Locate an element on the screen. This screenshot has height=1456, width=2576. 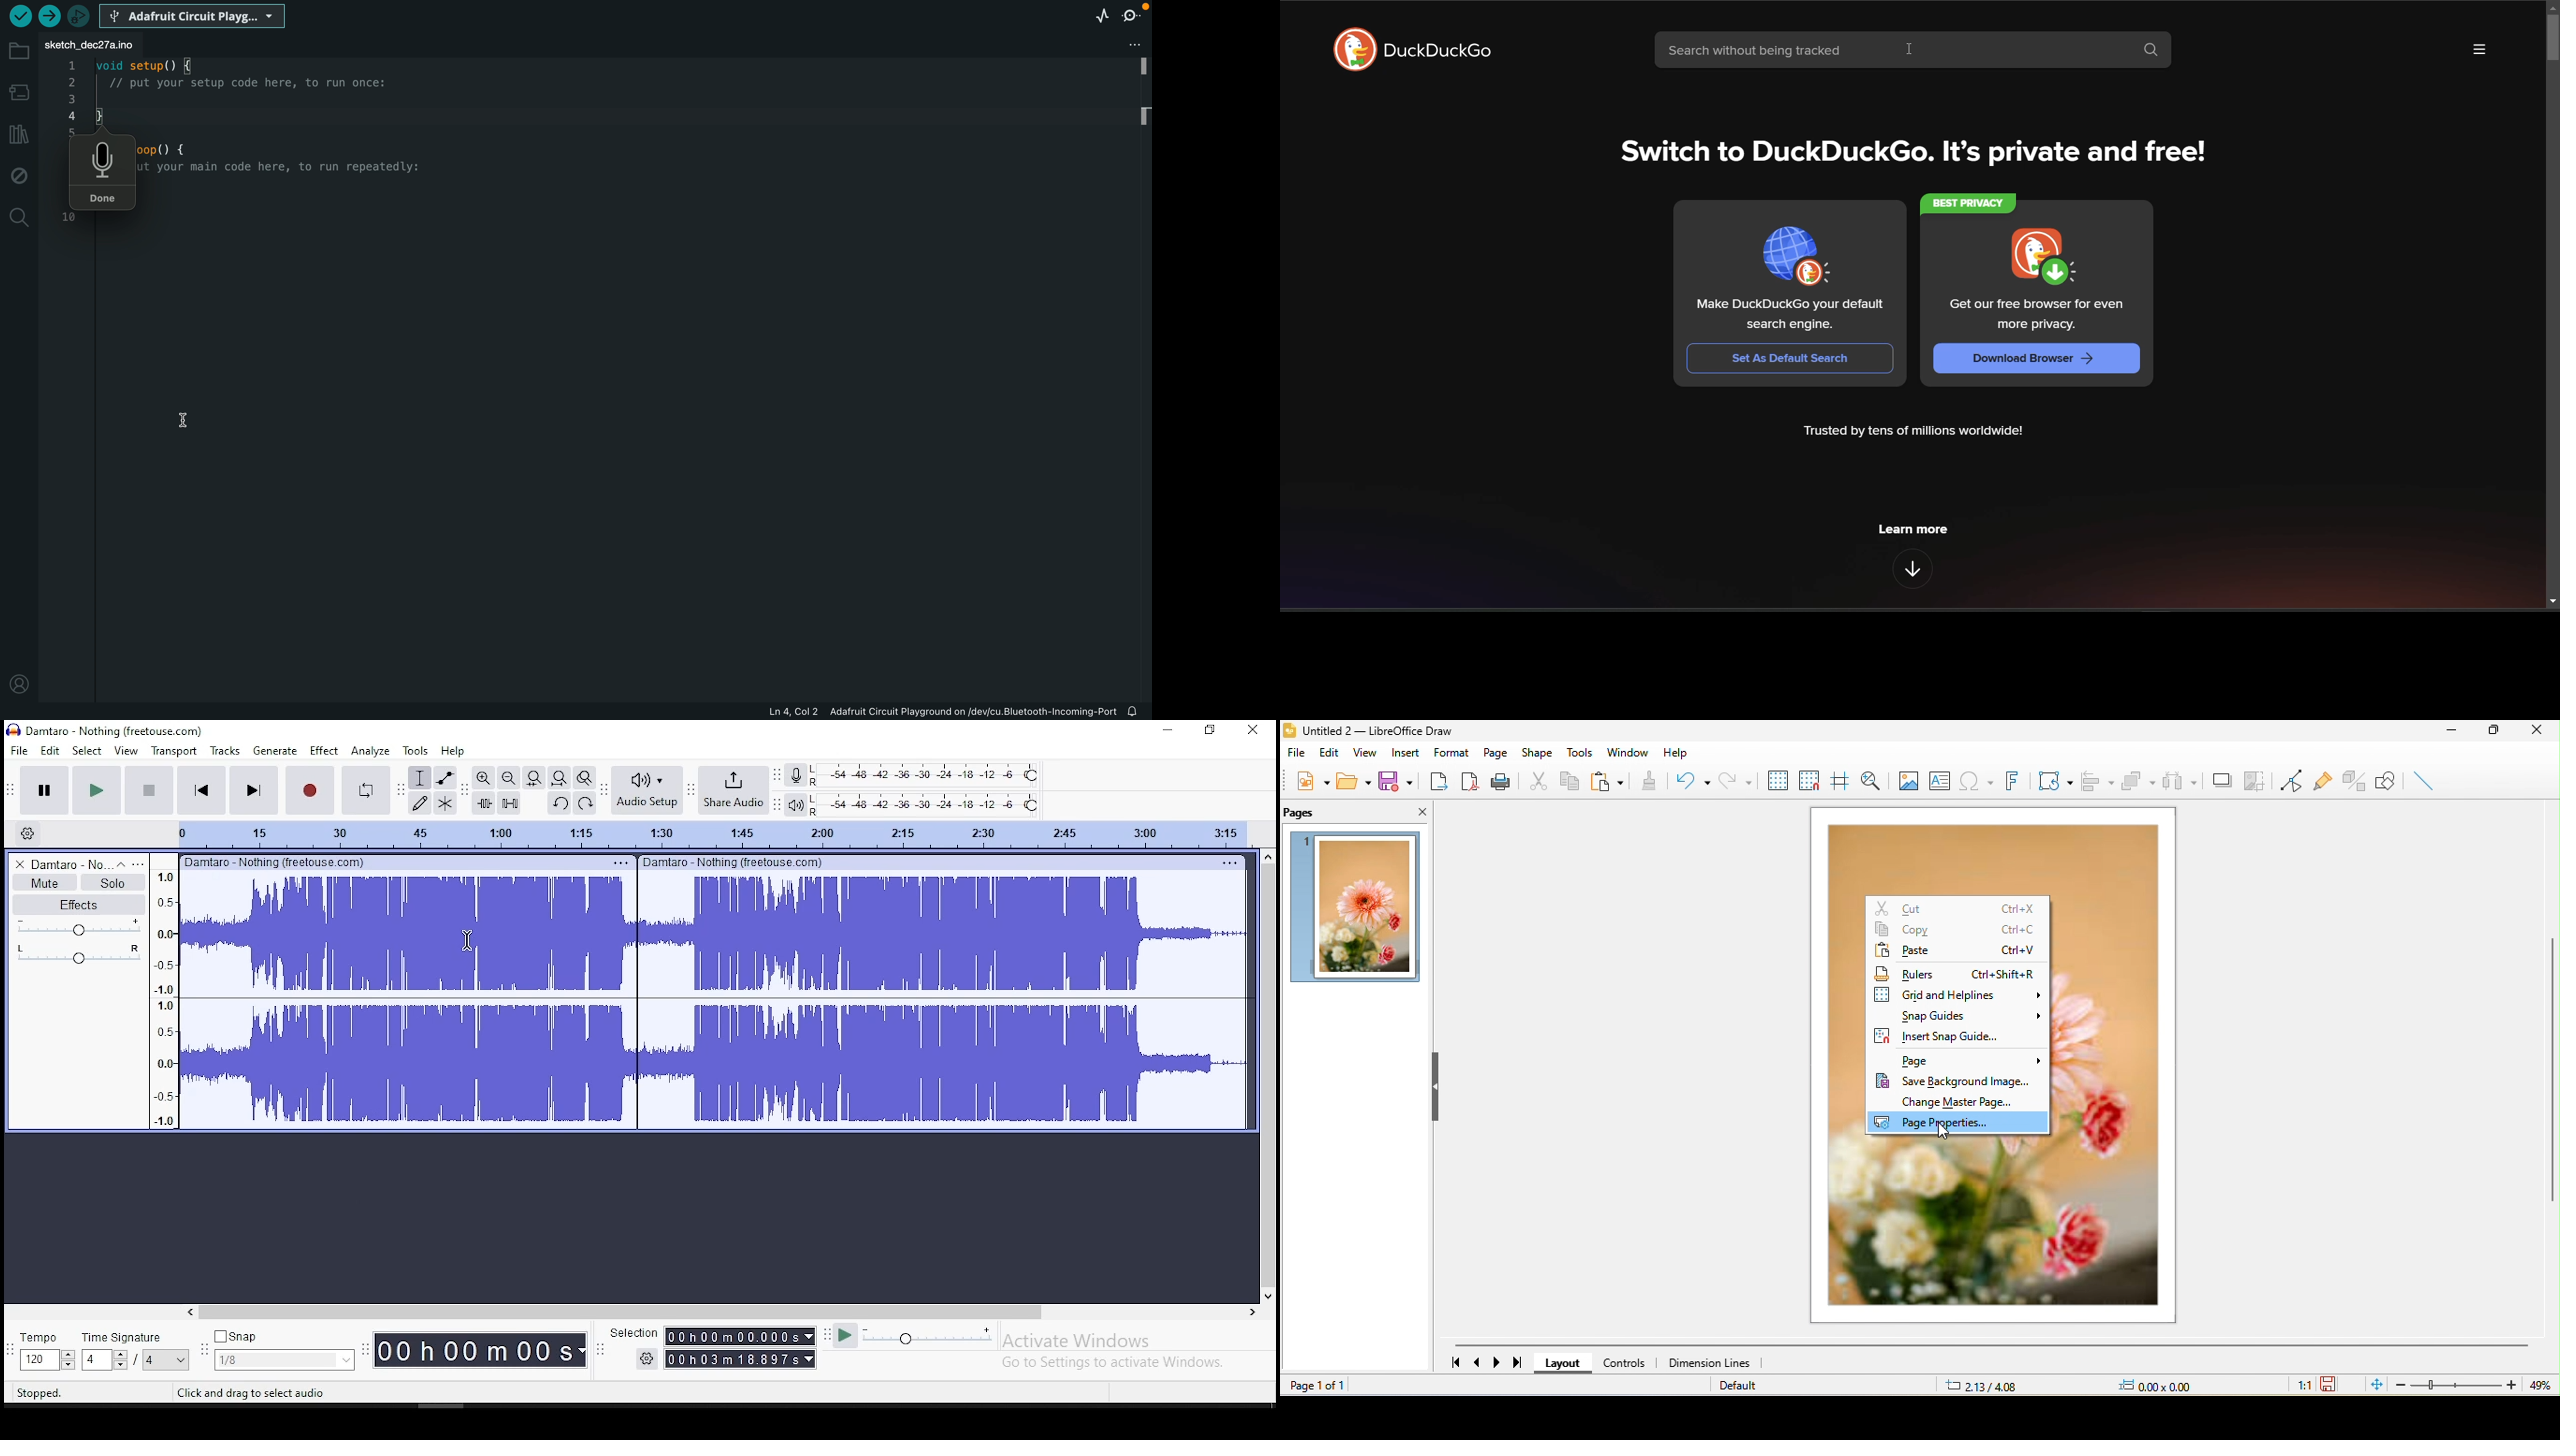
vertical scroll bar is located at coordinates (2552, 1068).